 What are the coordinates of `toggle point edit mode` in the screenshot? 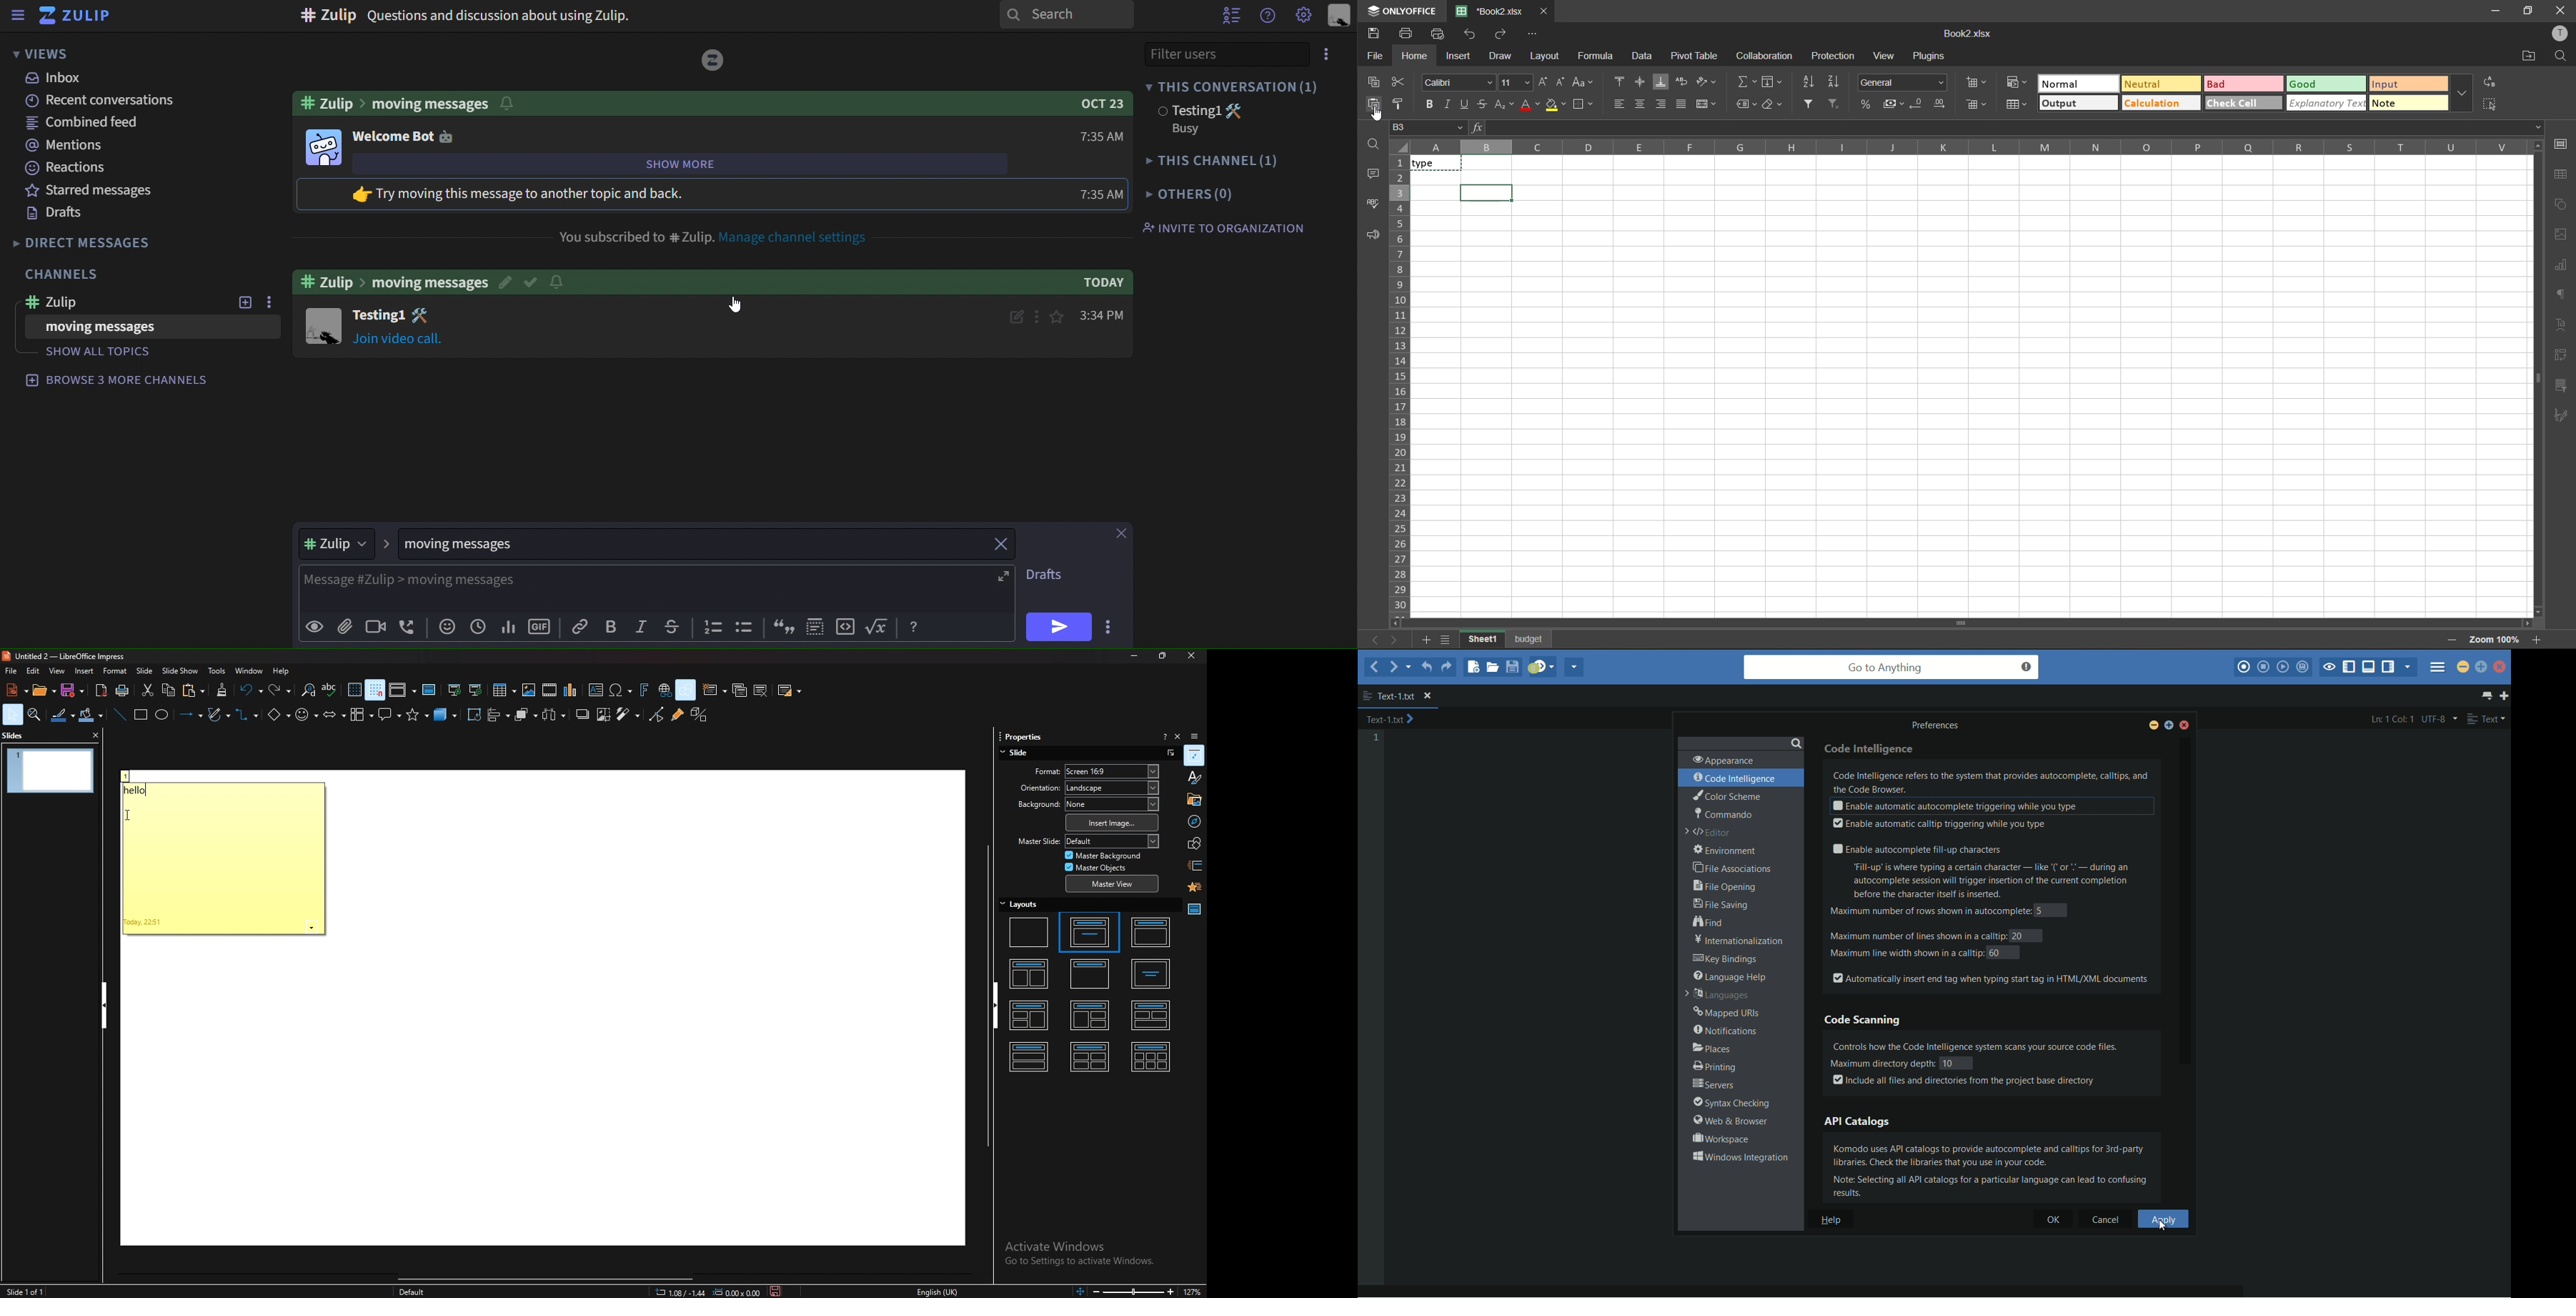 It's located at (656, 715).